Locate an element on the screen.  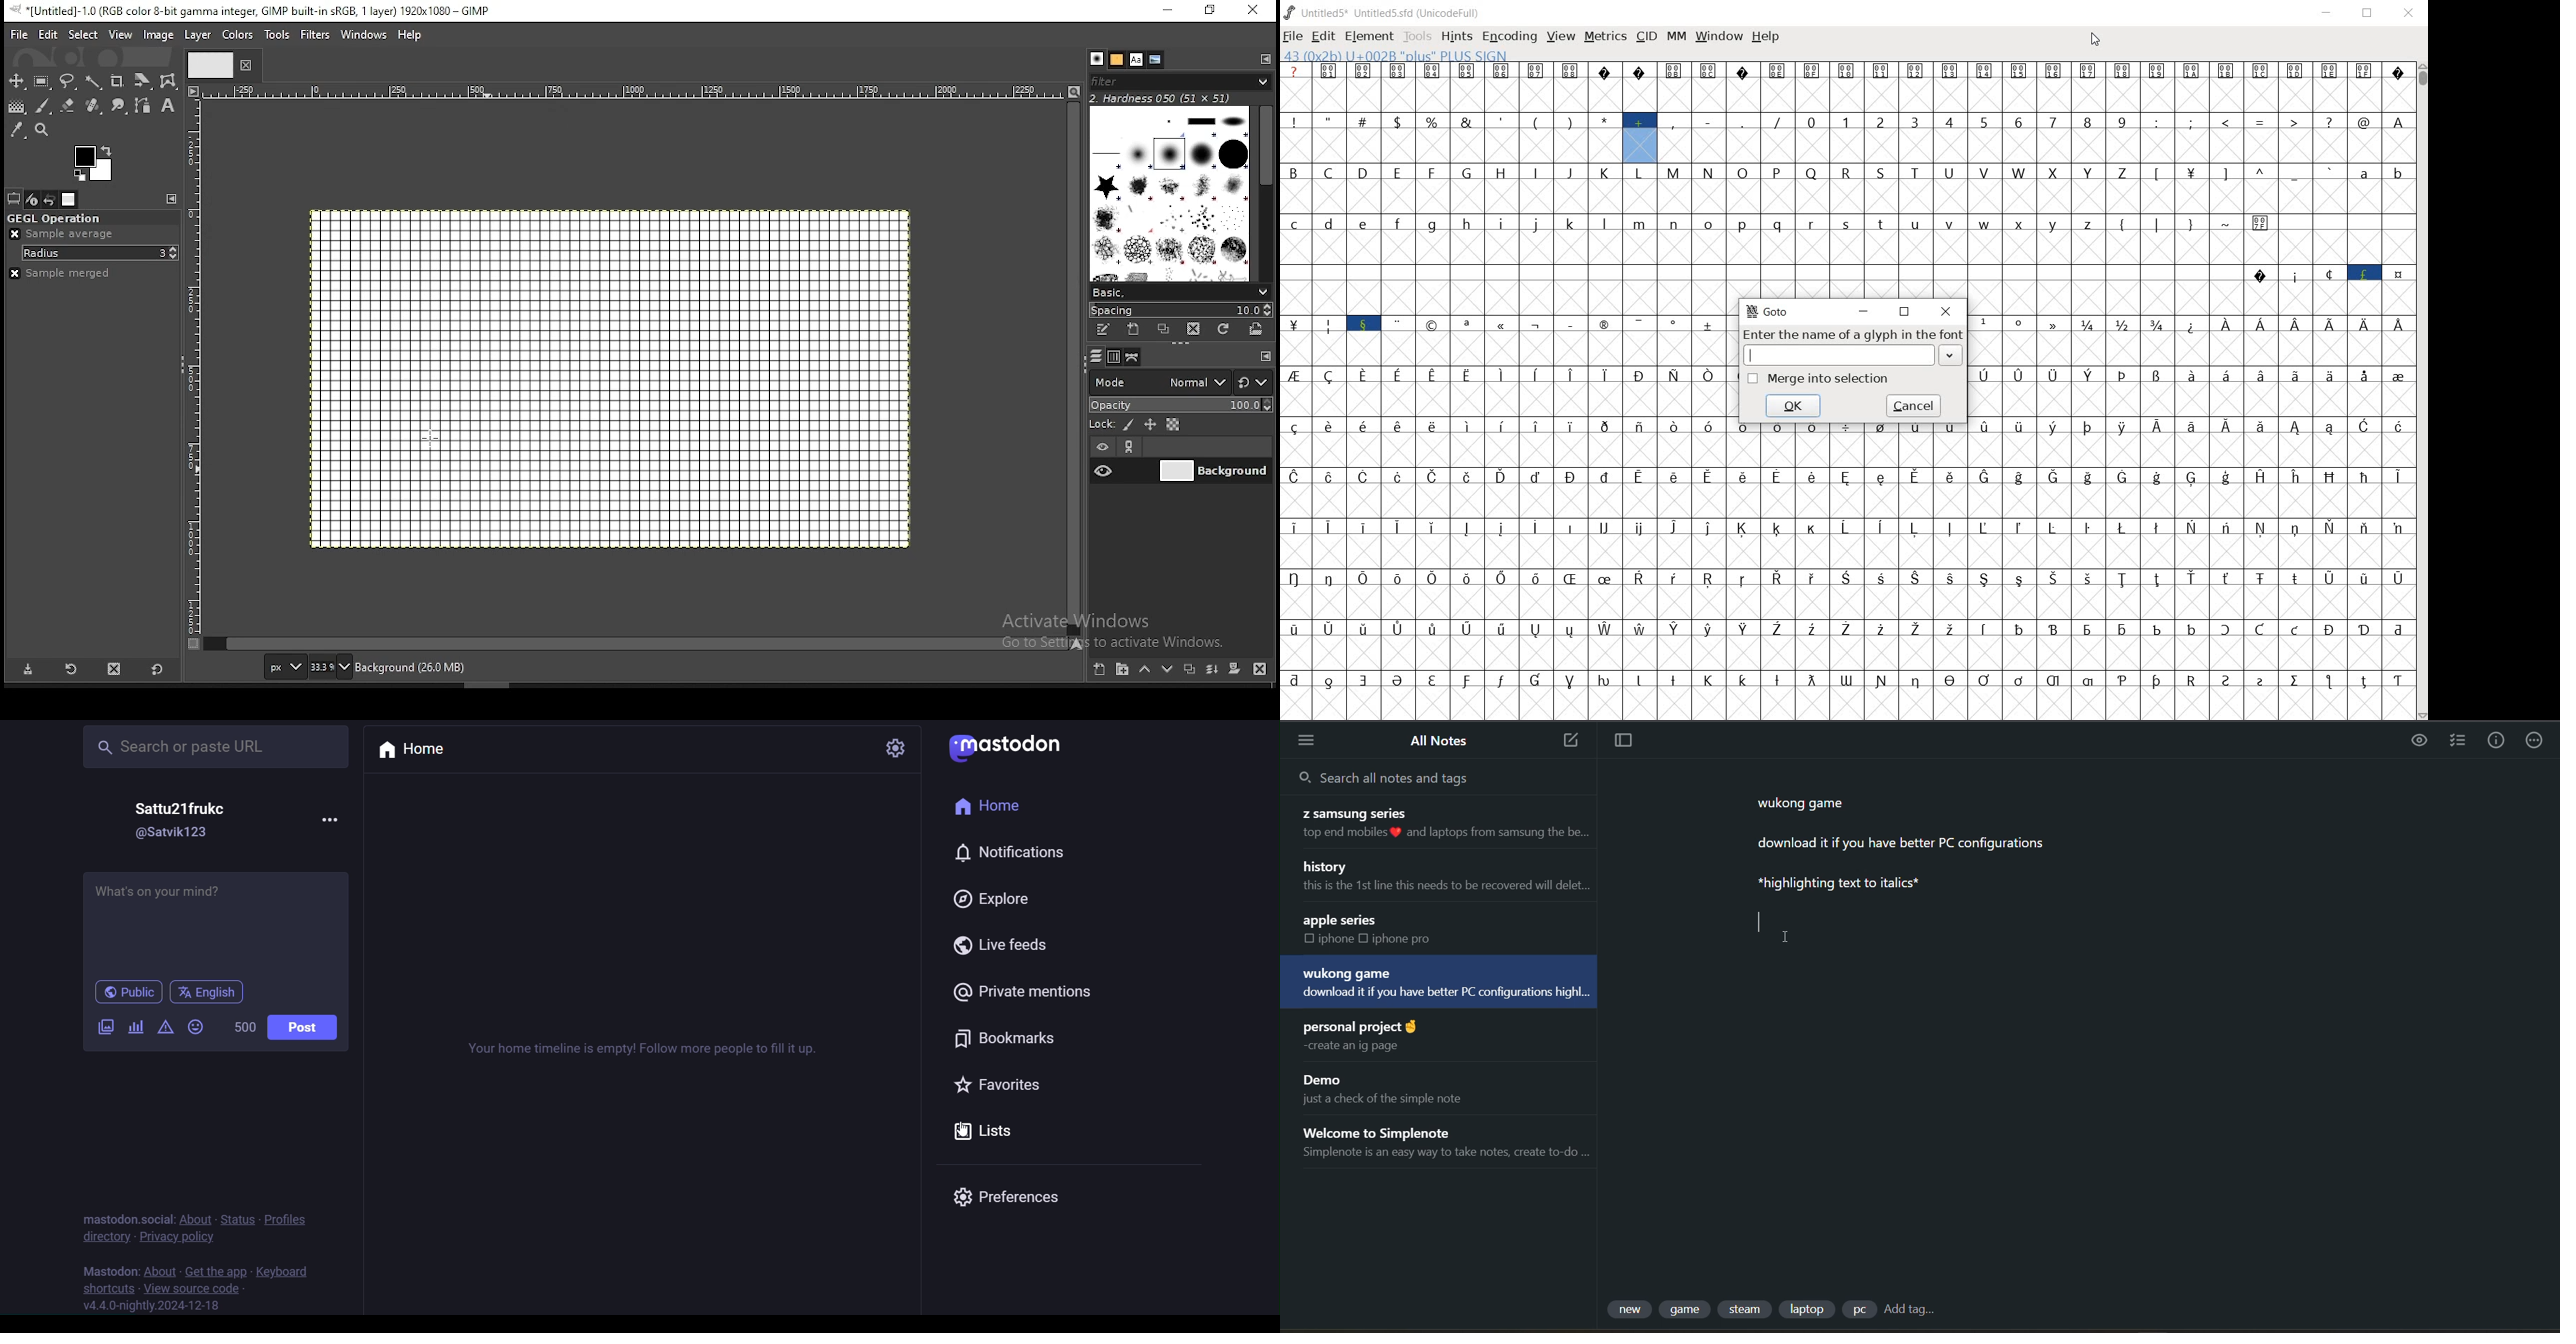
mastodon social is located at coordinates (124, 1217).